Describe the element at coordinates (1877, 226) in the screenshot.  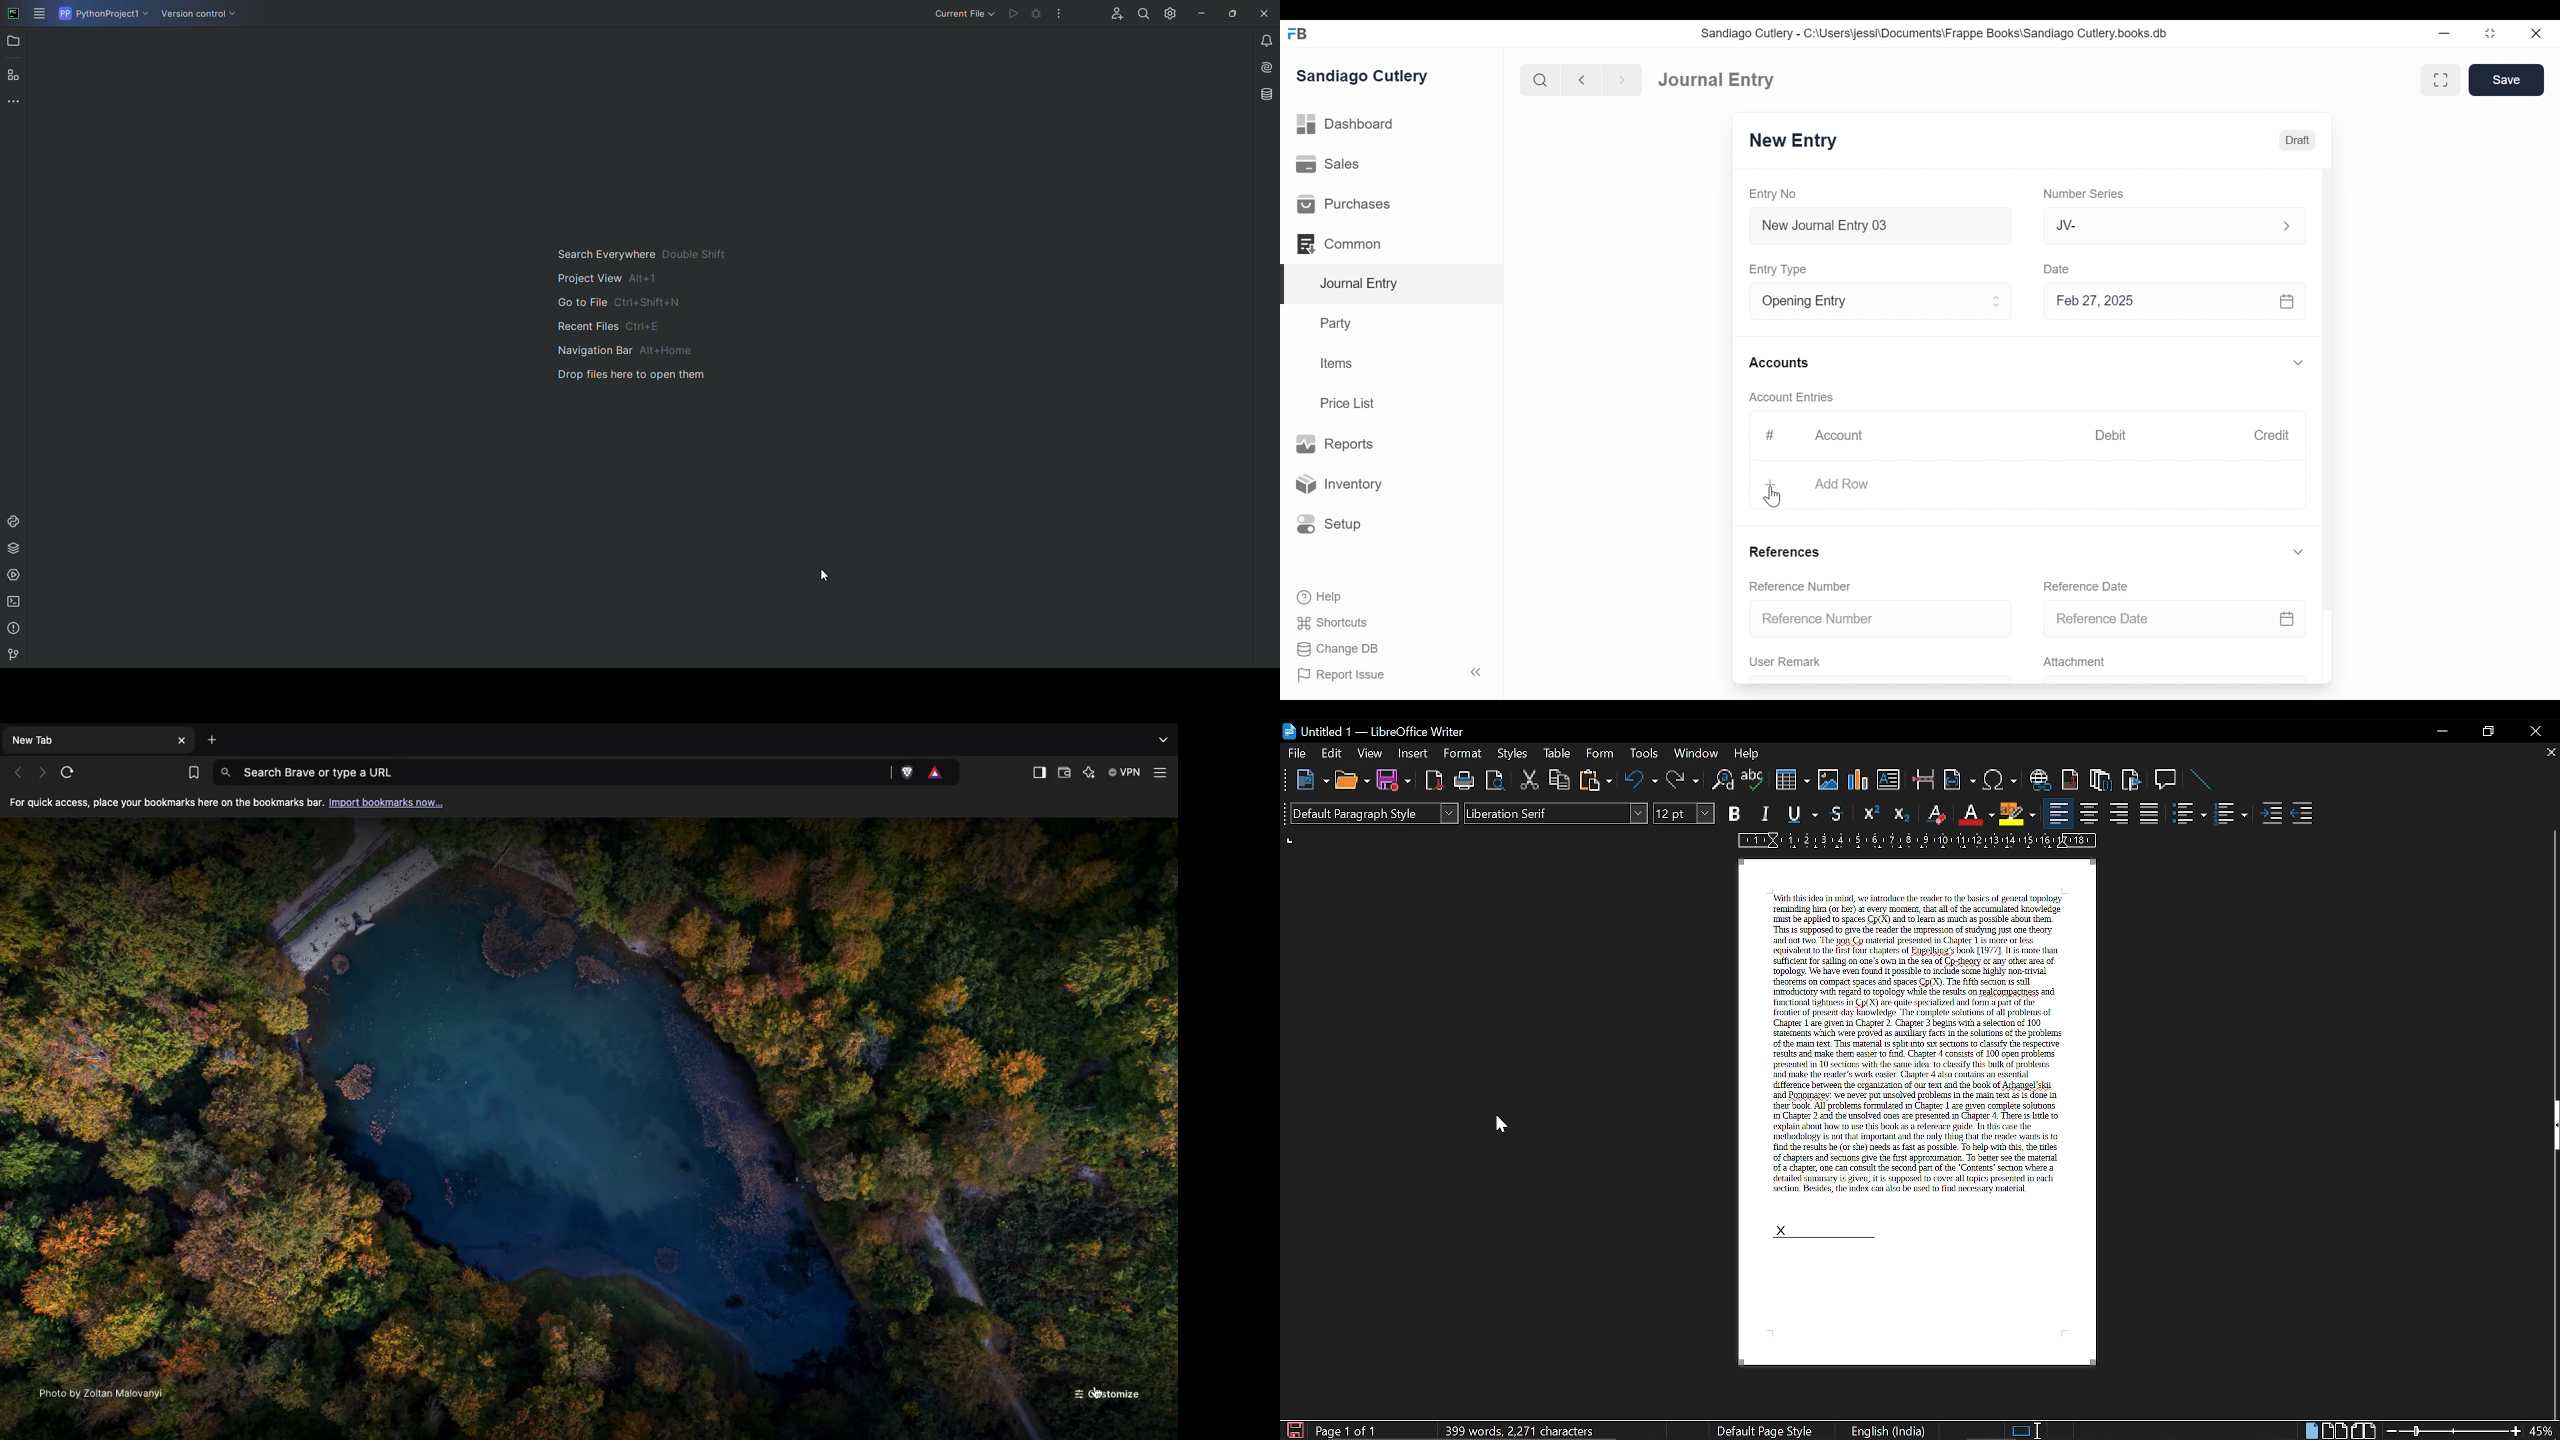
I see `New Journal Entry 03` at that location.